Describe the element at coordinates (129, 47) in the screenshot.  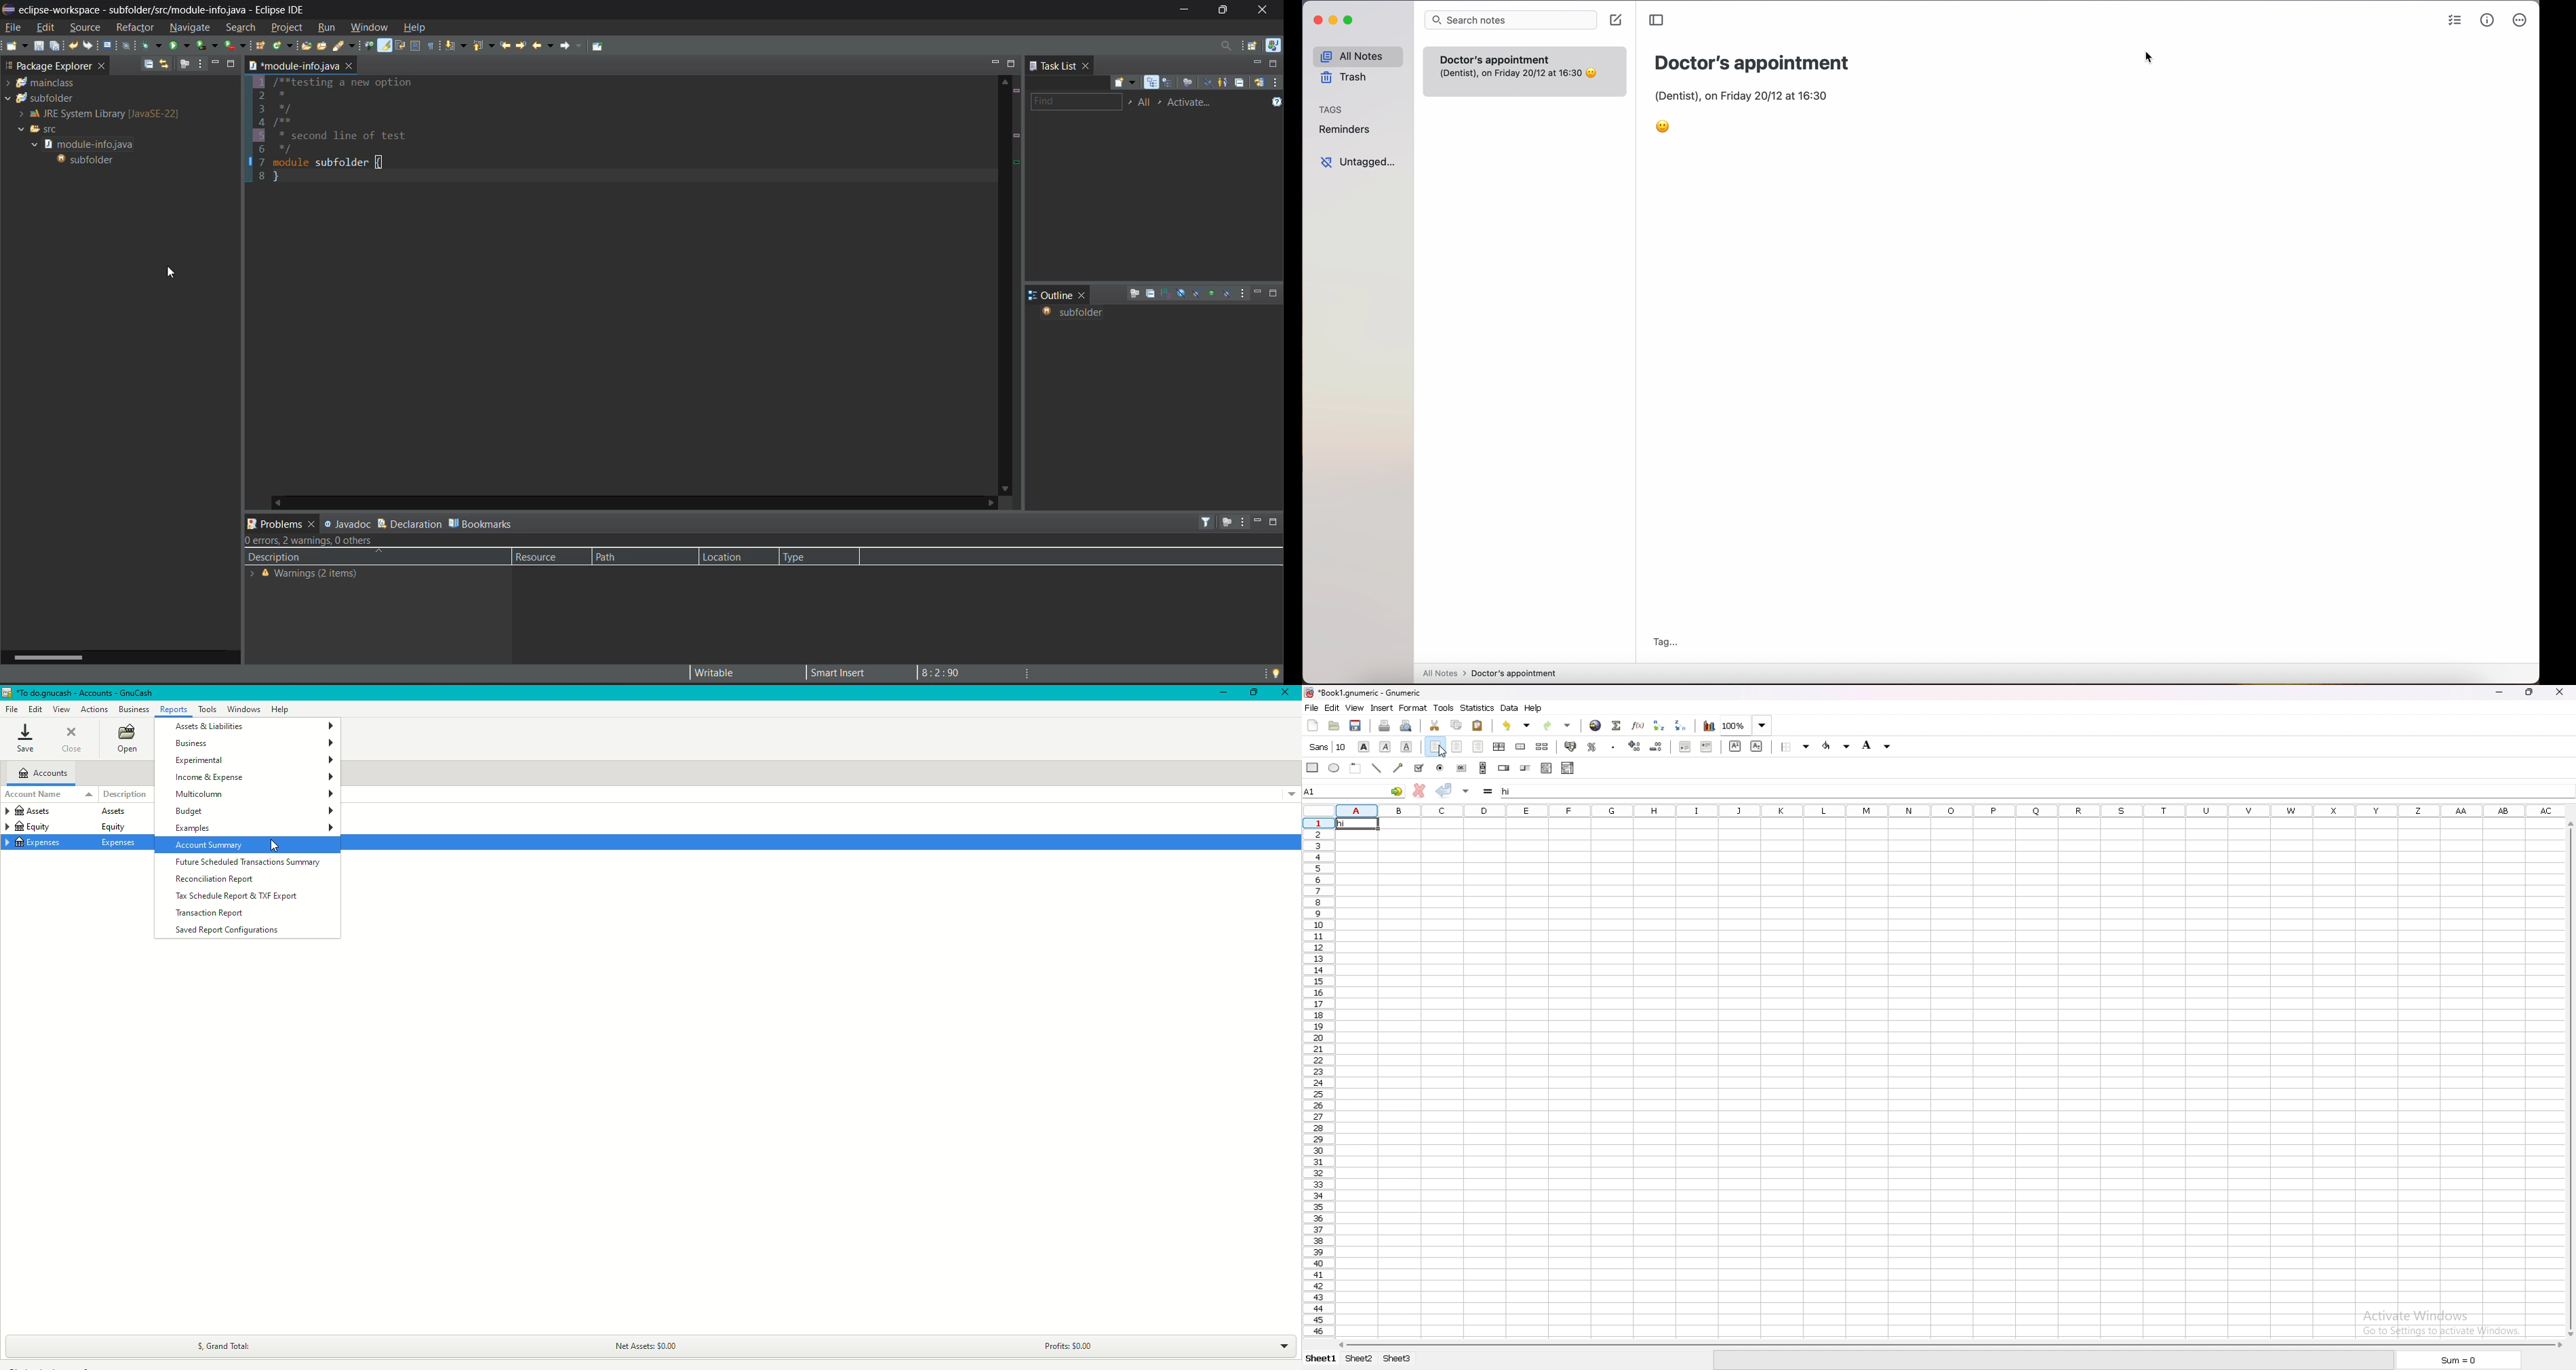
I see `skip all terminals` at that location.